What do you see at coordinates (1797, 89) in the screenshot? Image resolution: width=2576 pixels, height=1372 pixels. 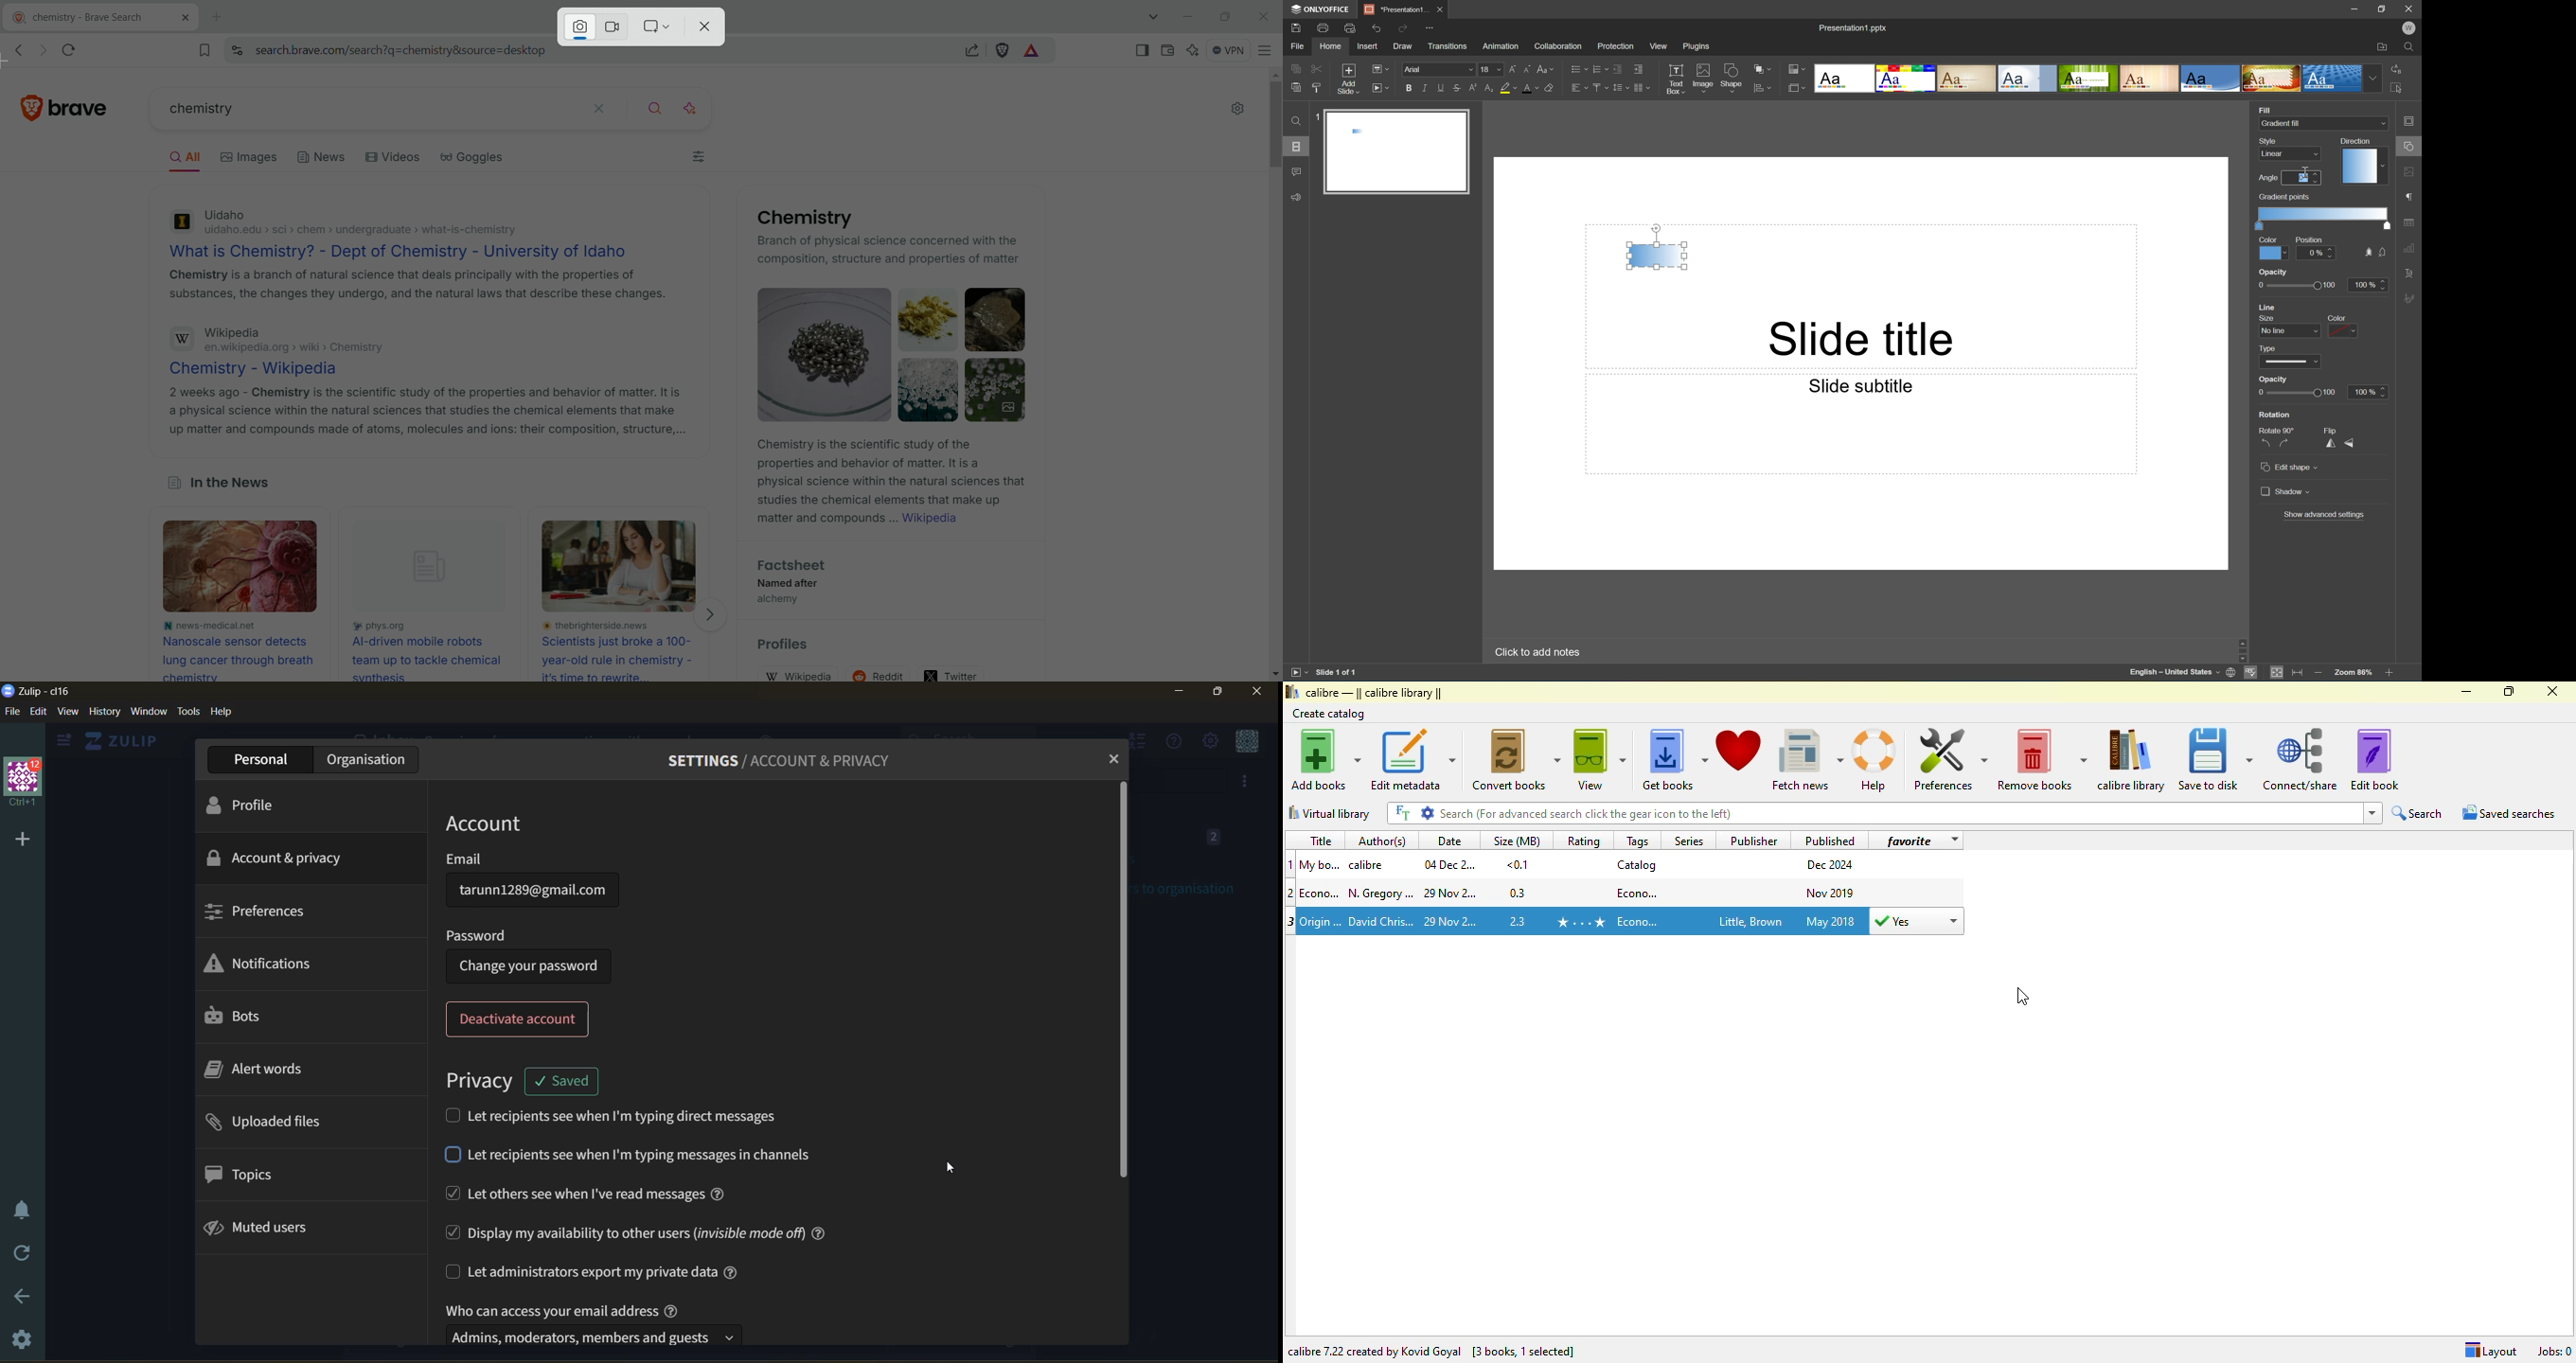 I see `Select slide size` at bounding box center [1797, 89].